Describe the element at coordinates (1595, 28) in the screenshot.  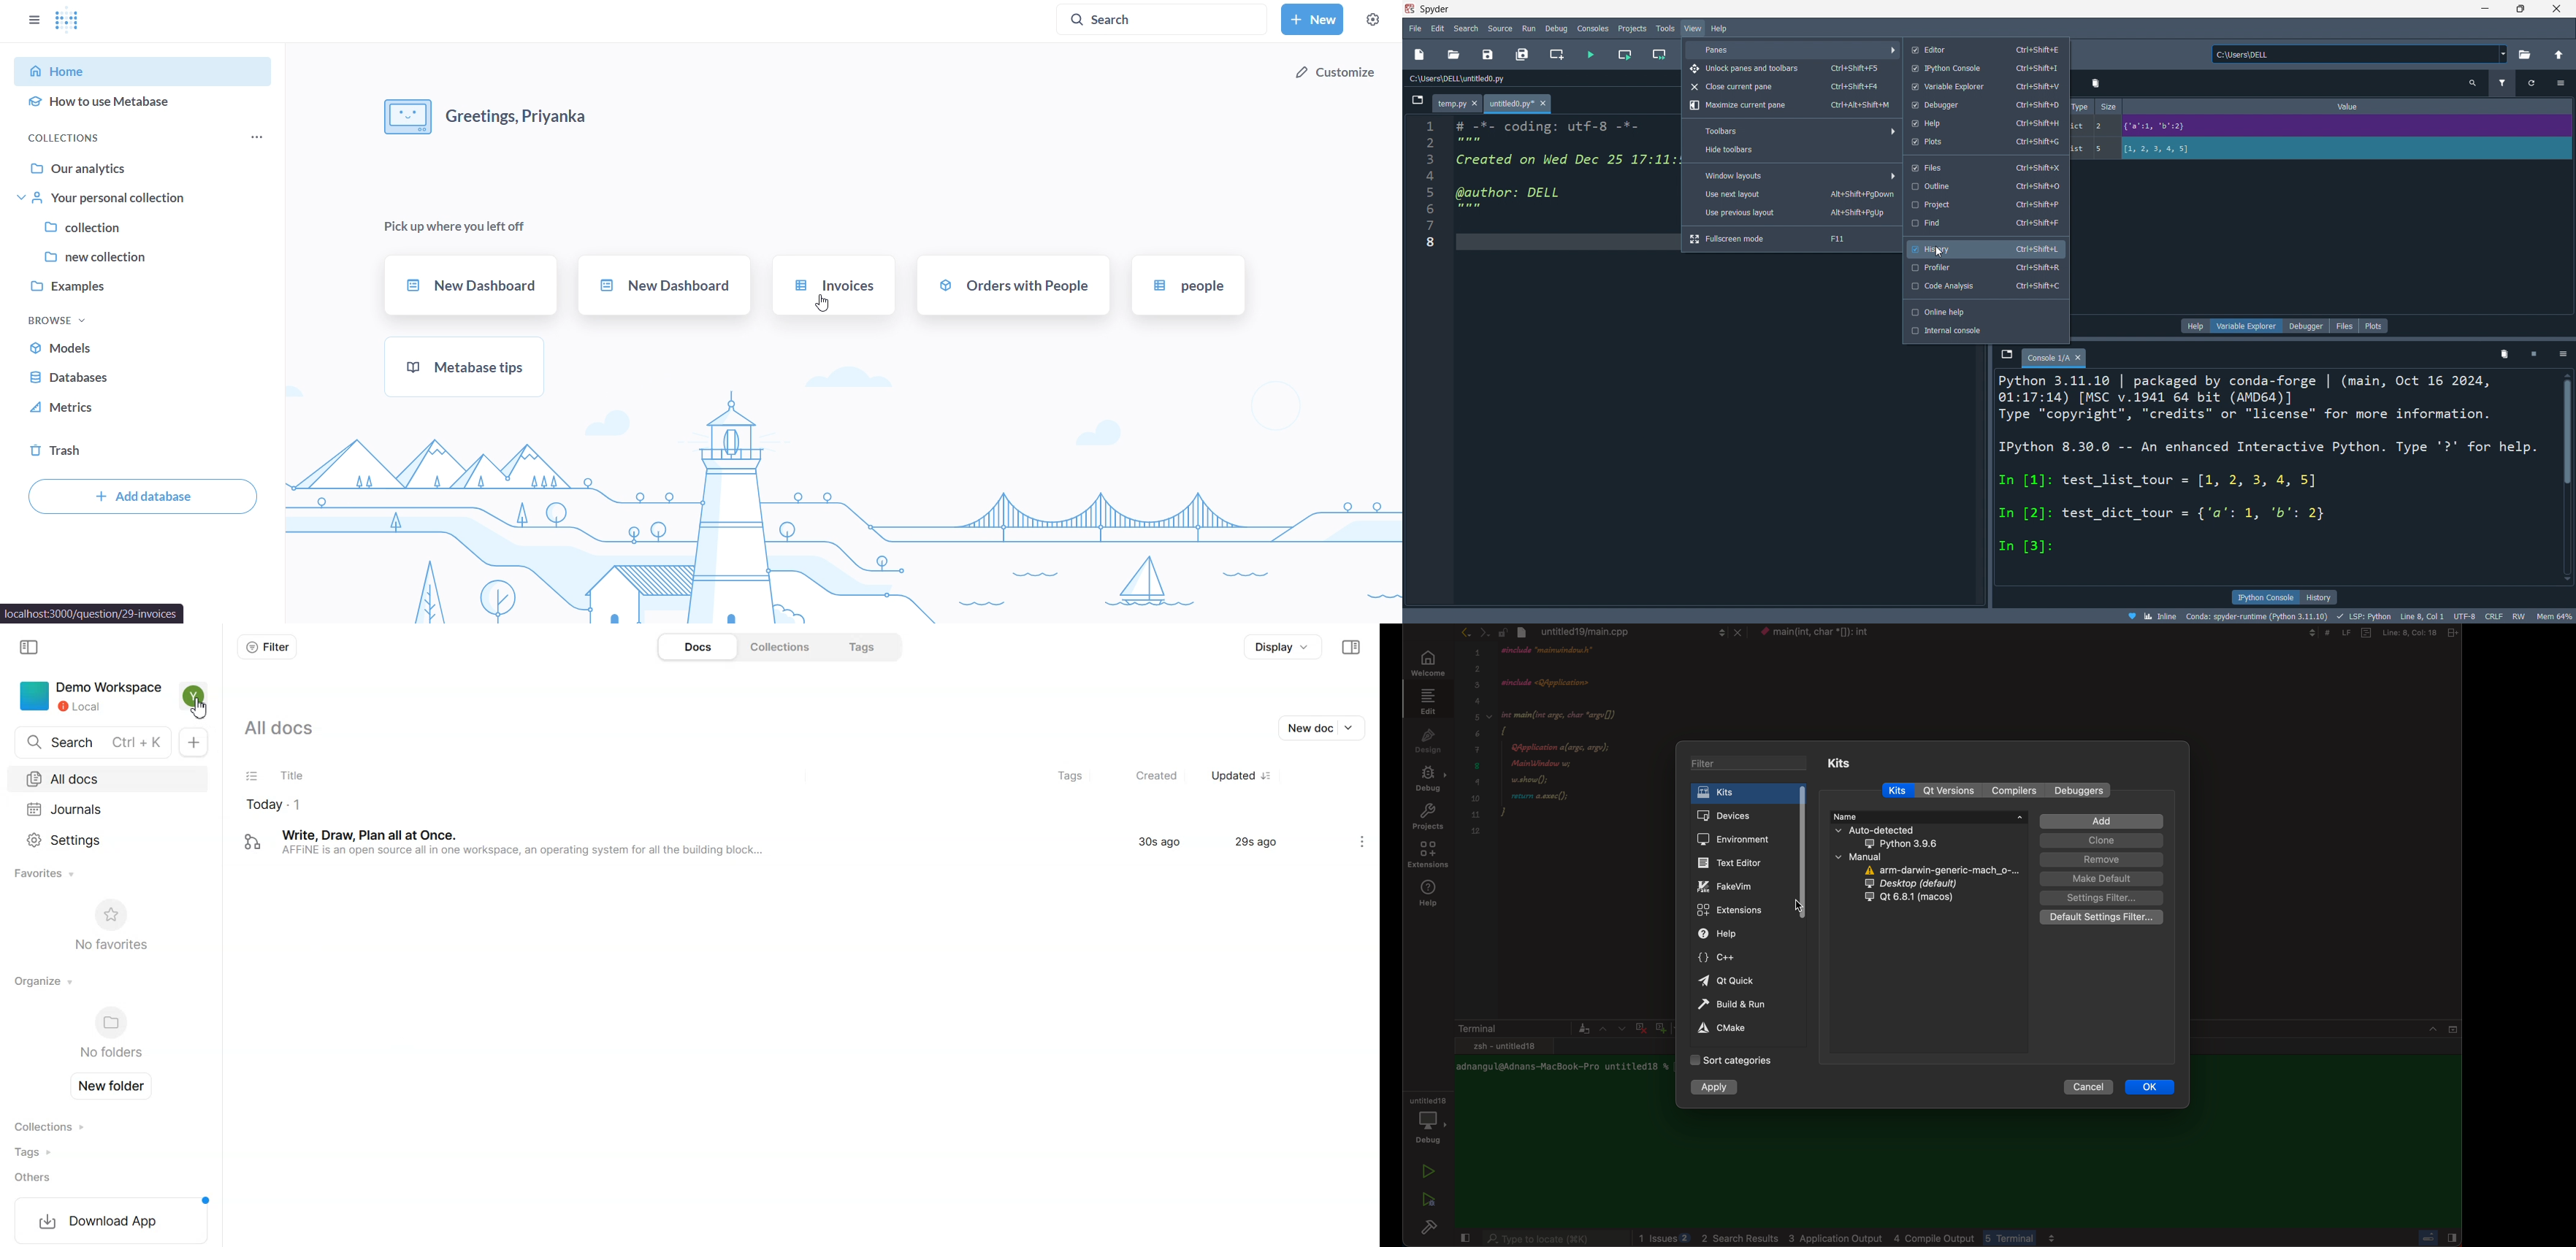
I see `consoles` at that location.